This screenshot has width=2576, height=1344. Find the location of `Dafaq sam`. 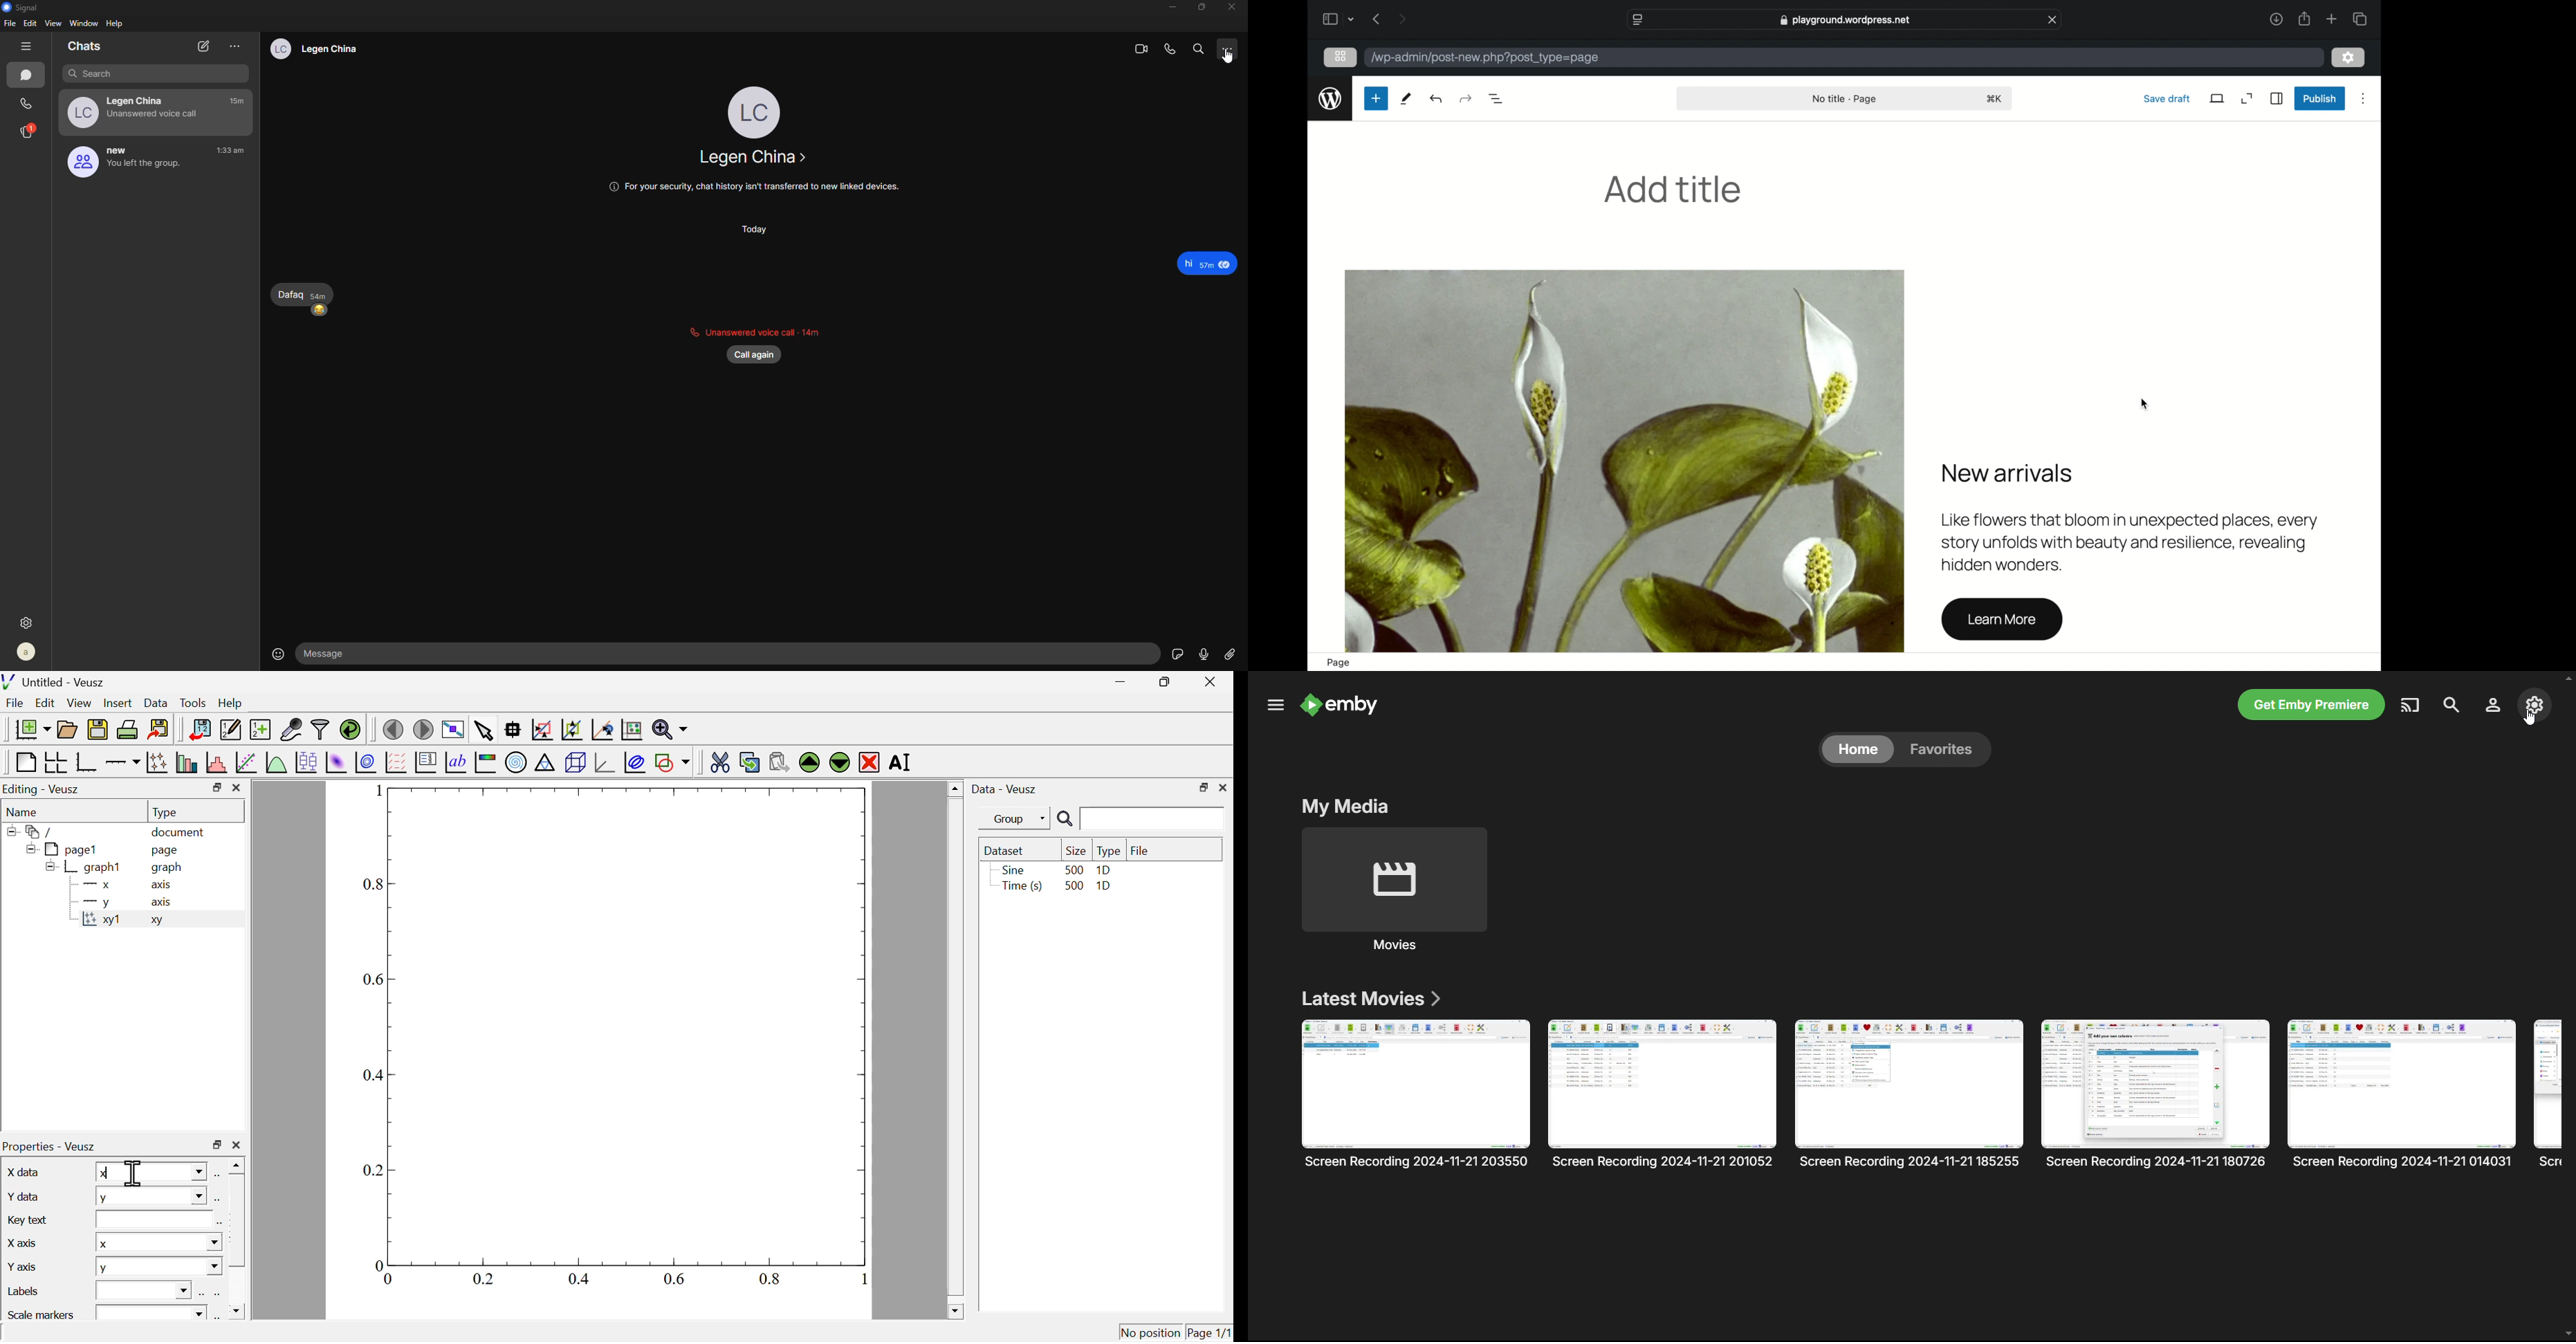

Dafaq sam is located at coordinates (297, 293).